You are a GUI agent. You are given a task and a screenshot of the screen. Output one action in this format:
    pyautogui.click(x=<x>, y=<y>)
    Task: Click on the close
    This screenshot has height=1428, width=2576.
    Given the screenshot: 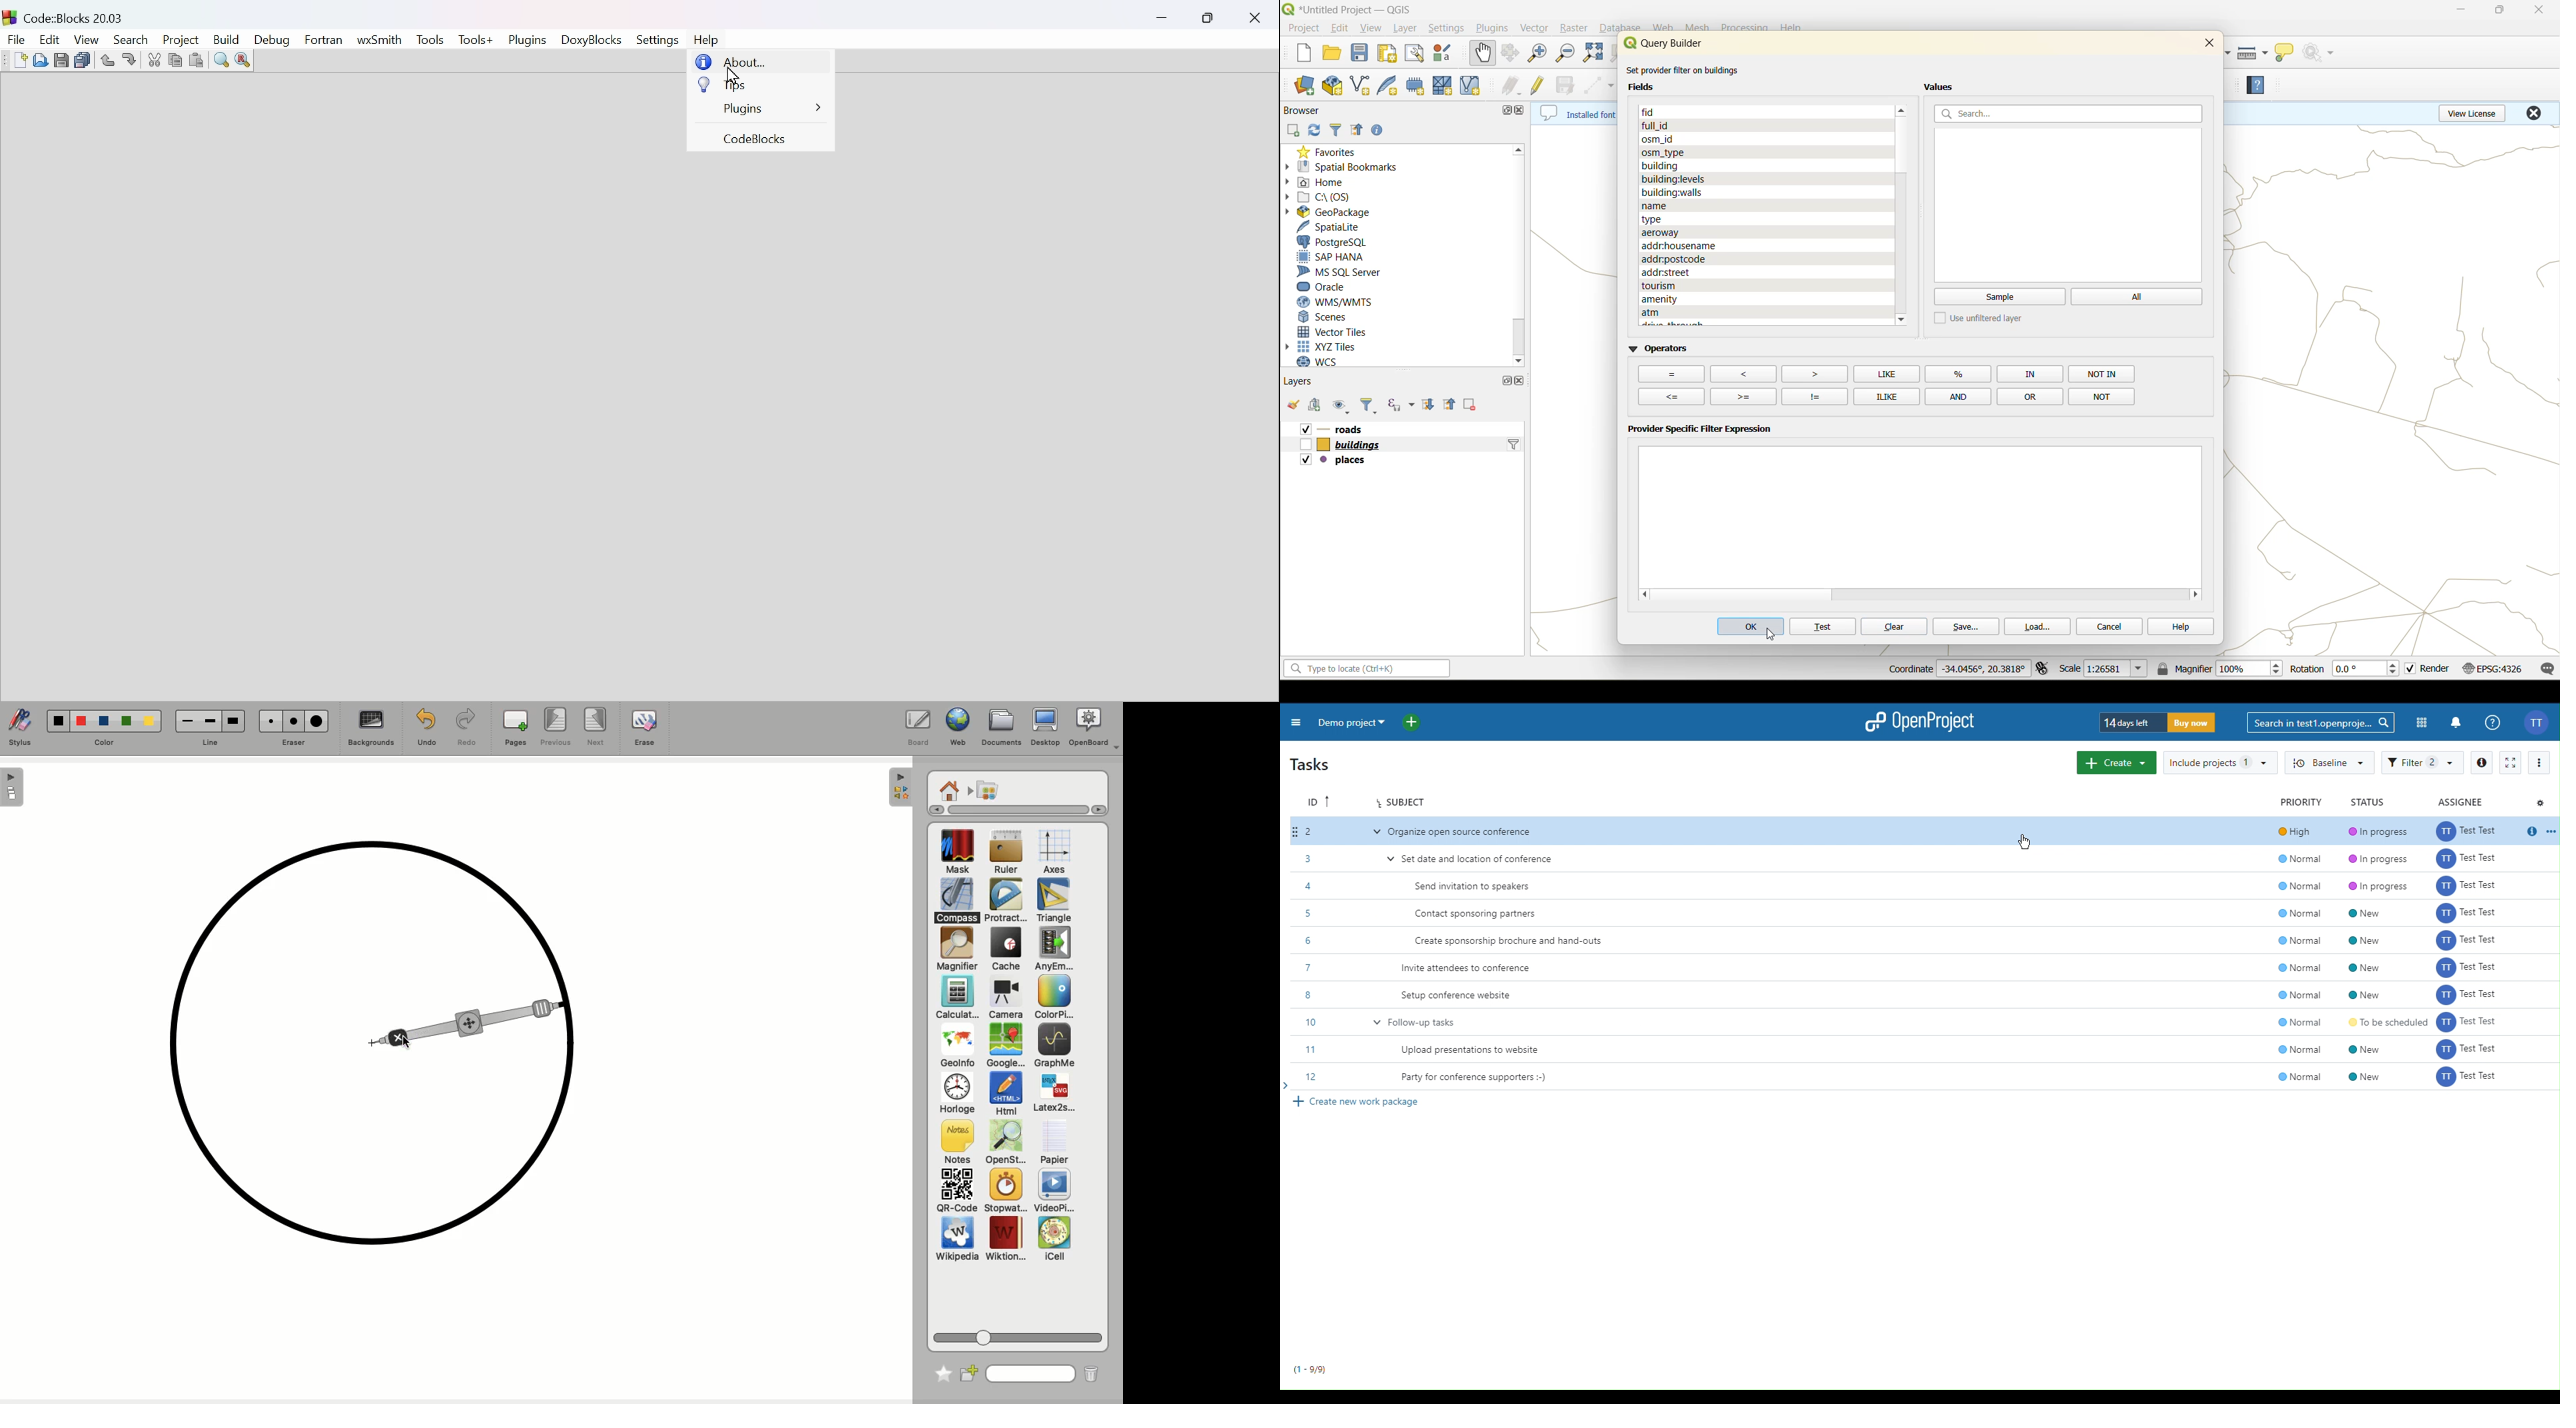 What is the action you would take?
    pyautogui.click(x=2206, y=47)
    